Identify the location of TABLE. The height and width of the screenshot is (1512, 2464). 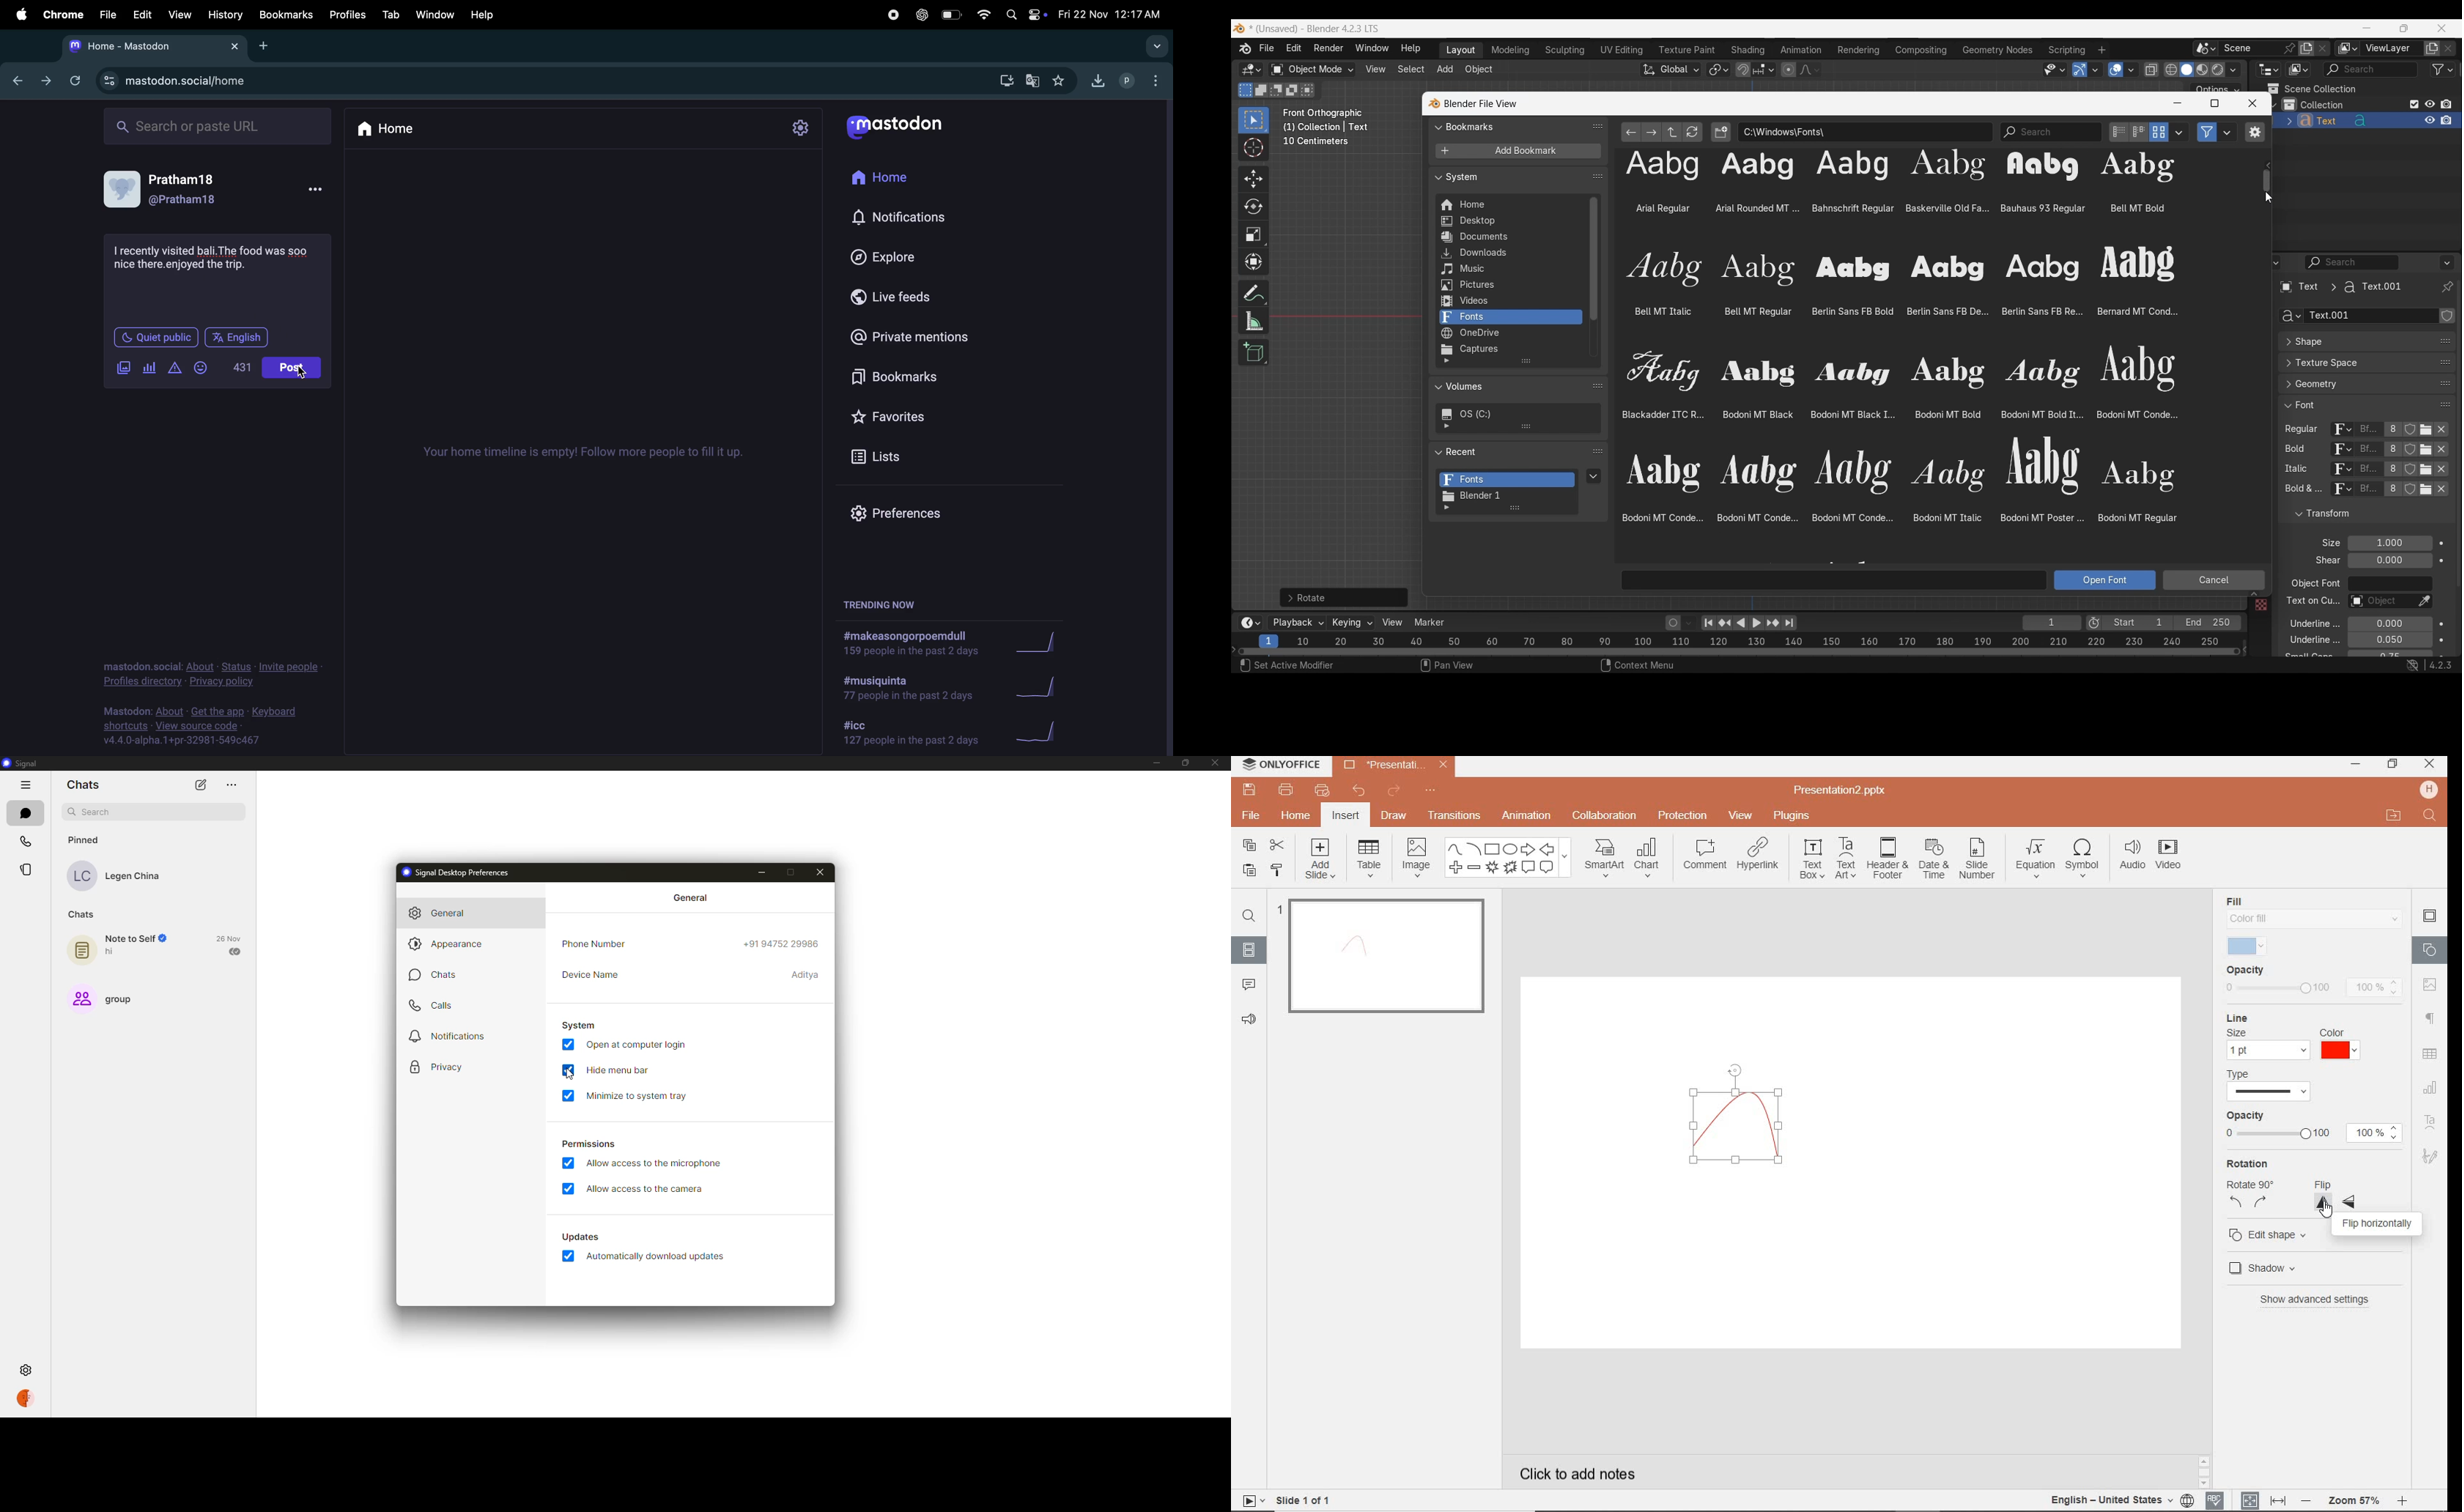
(1369, 860).